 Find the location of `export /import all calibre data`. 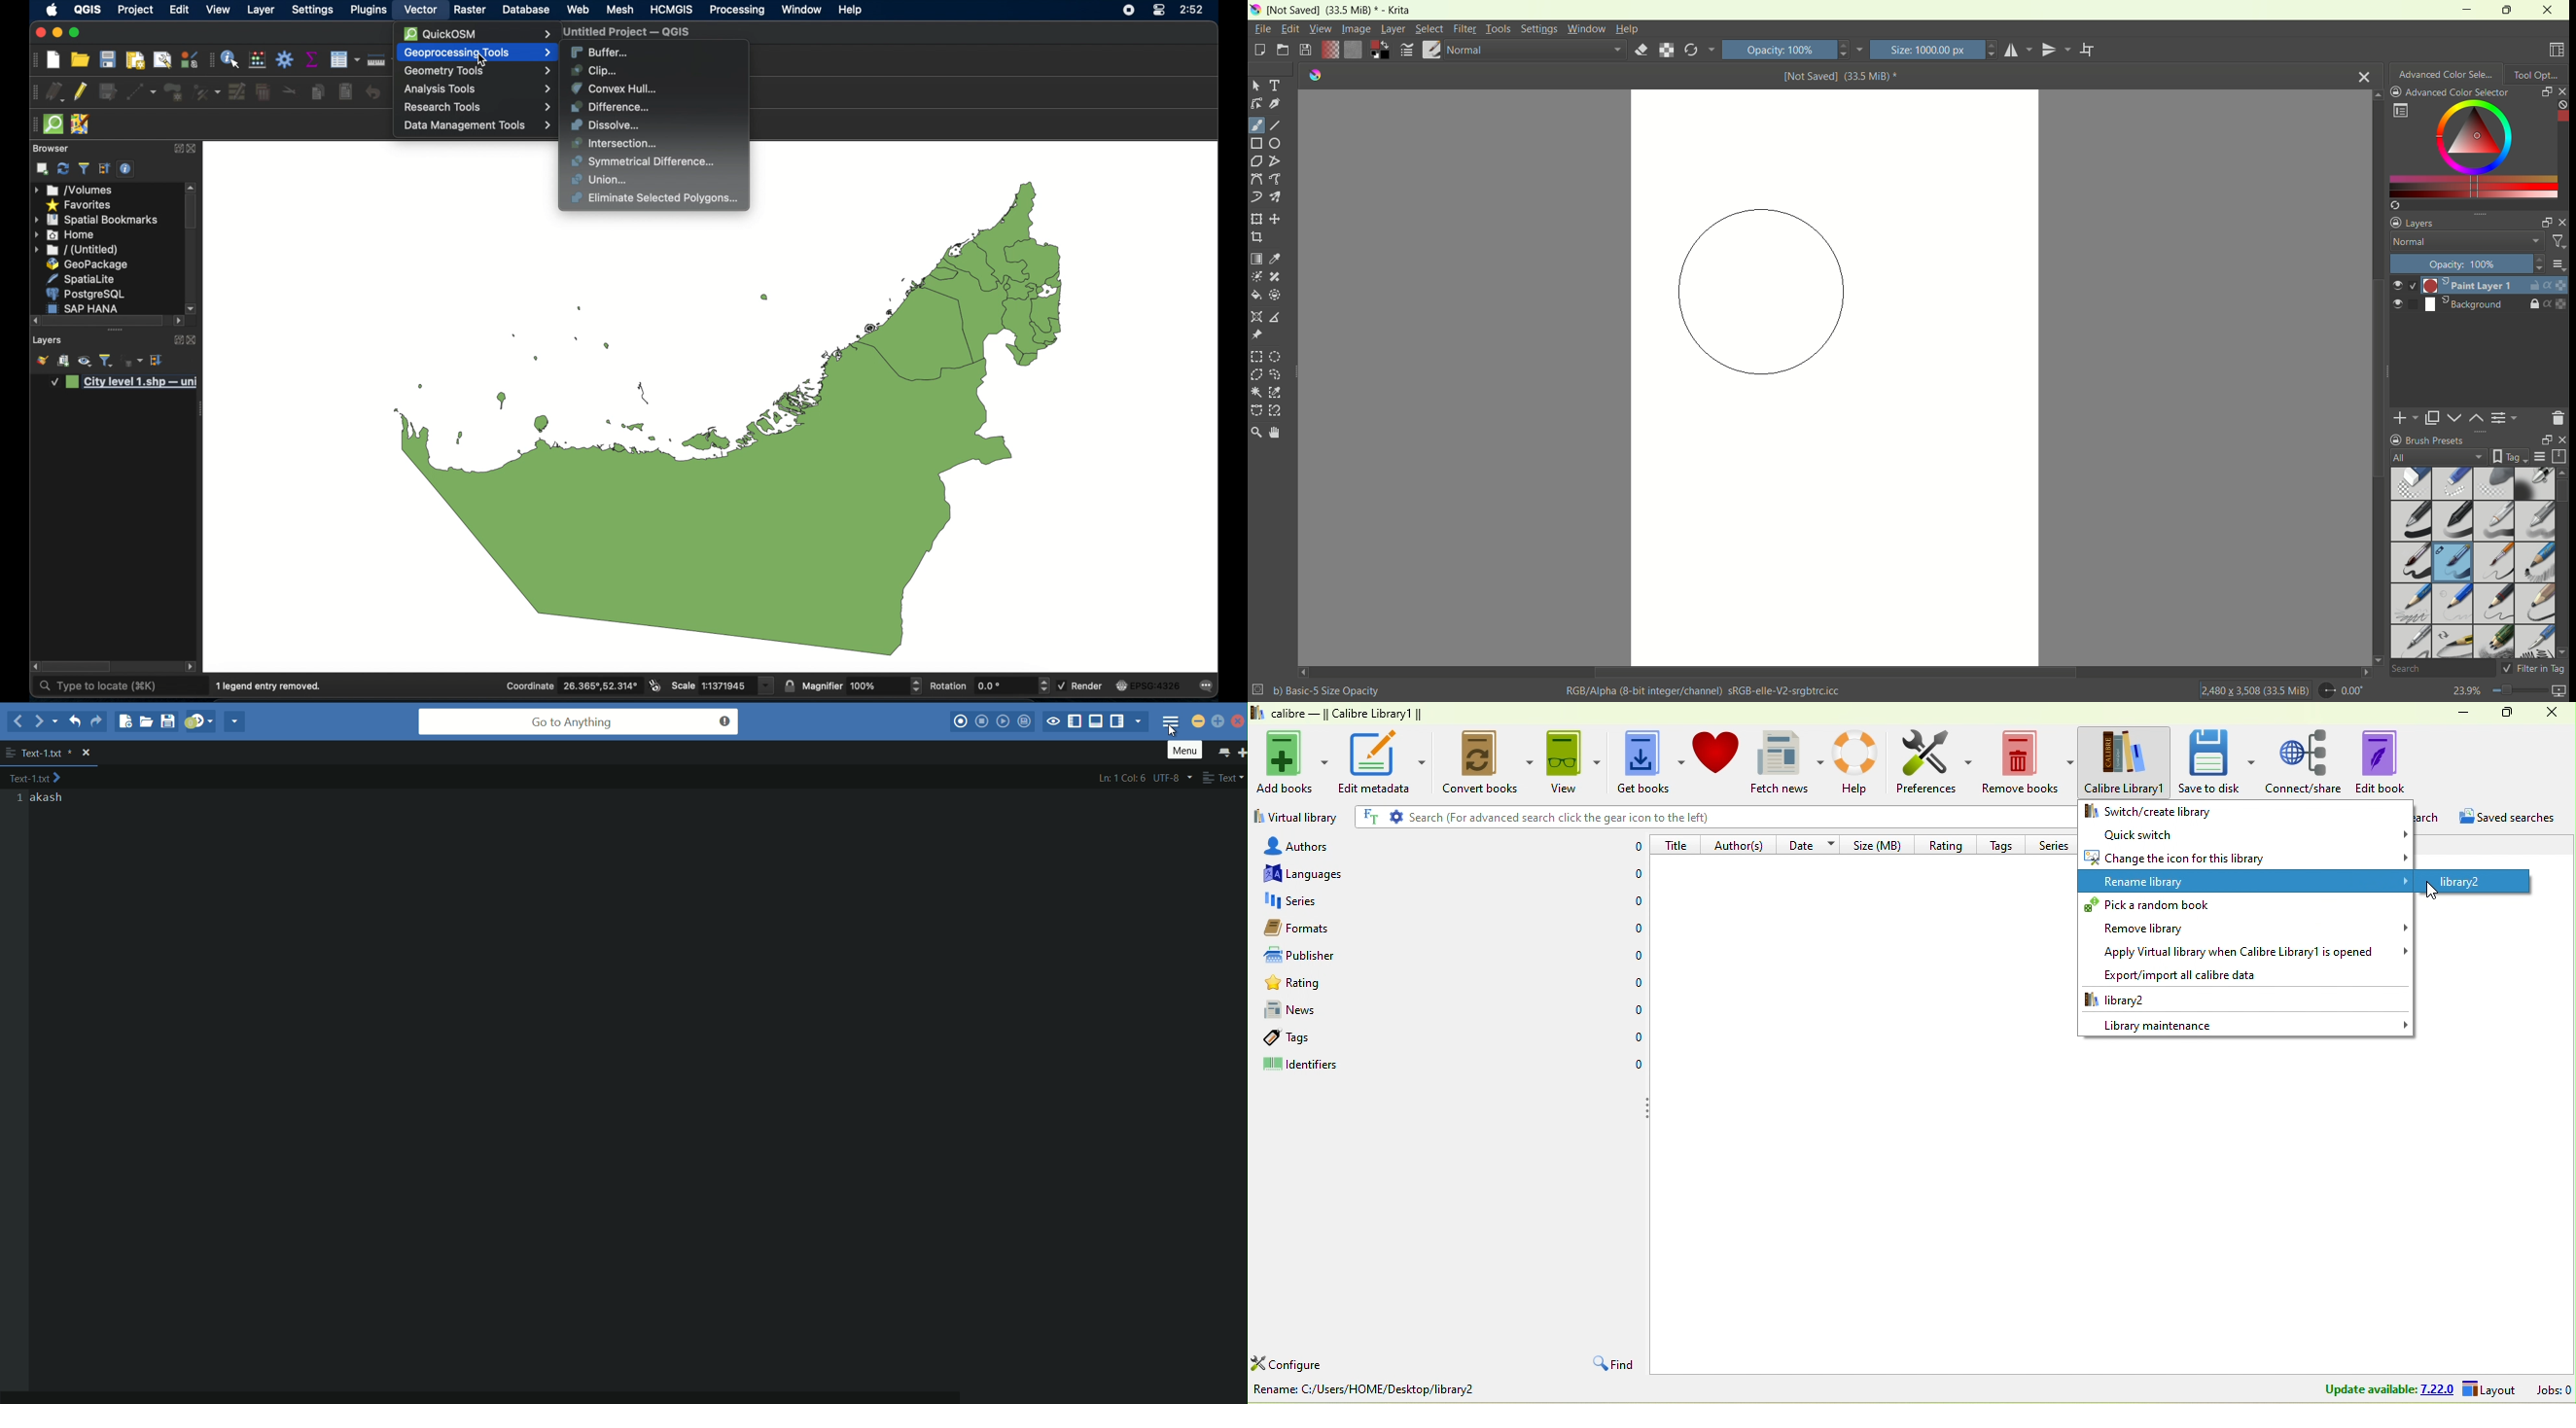

export /import all calibre data is located at coordinates (2173, 975).